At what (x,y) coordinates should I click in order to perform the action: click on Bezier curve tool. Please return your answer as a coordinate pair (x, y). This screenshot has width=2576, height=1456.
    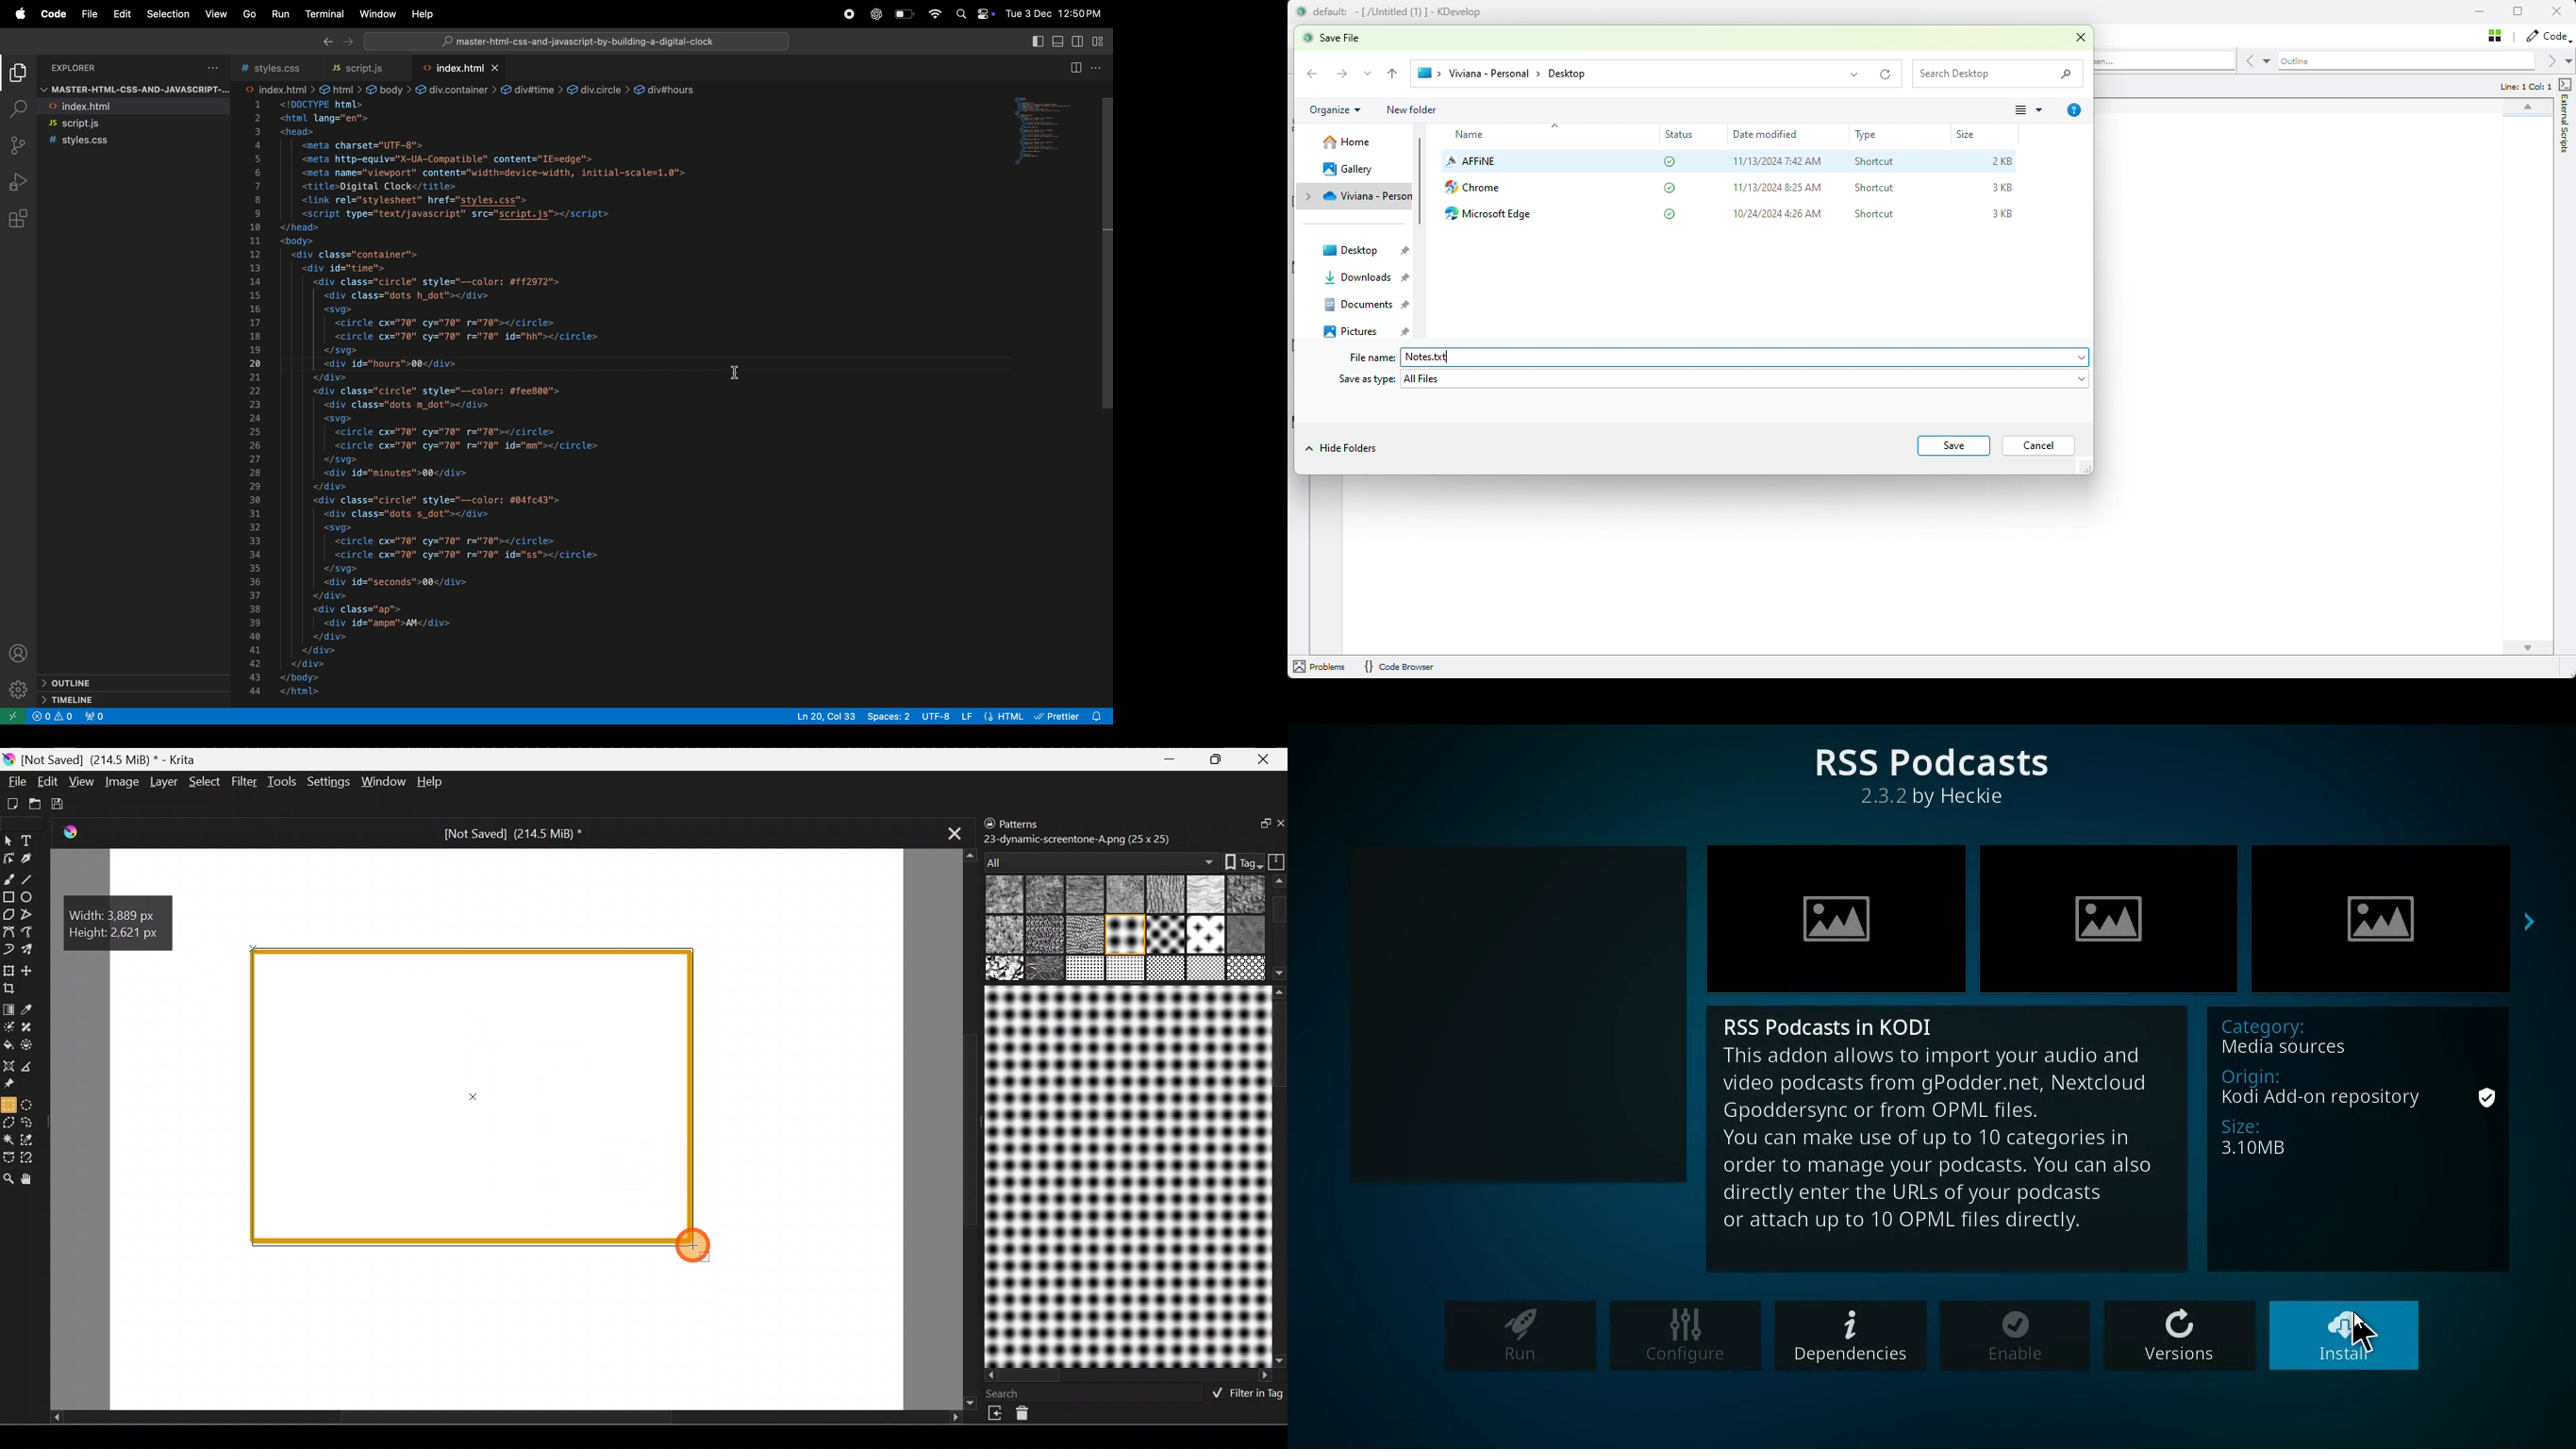
    Looking at the image, I should click on (8, 933).